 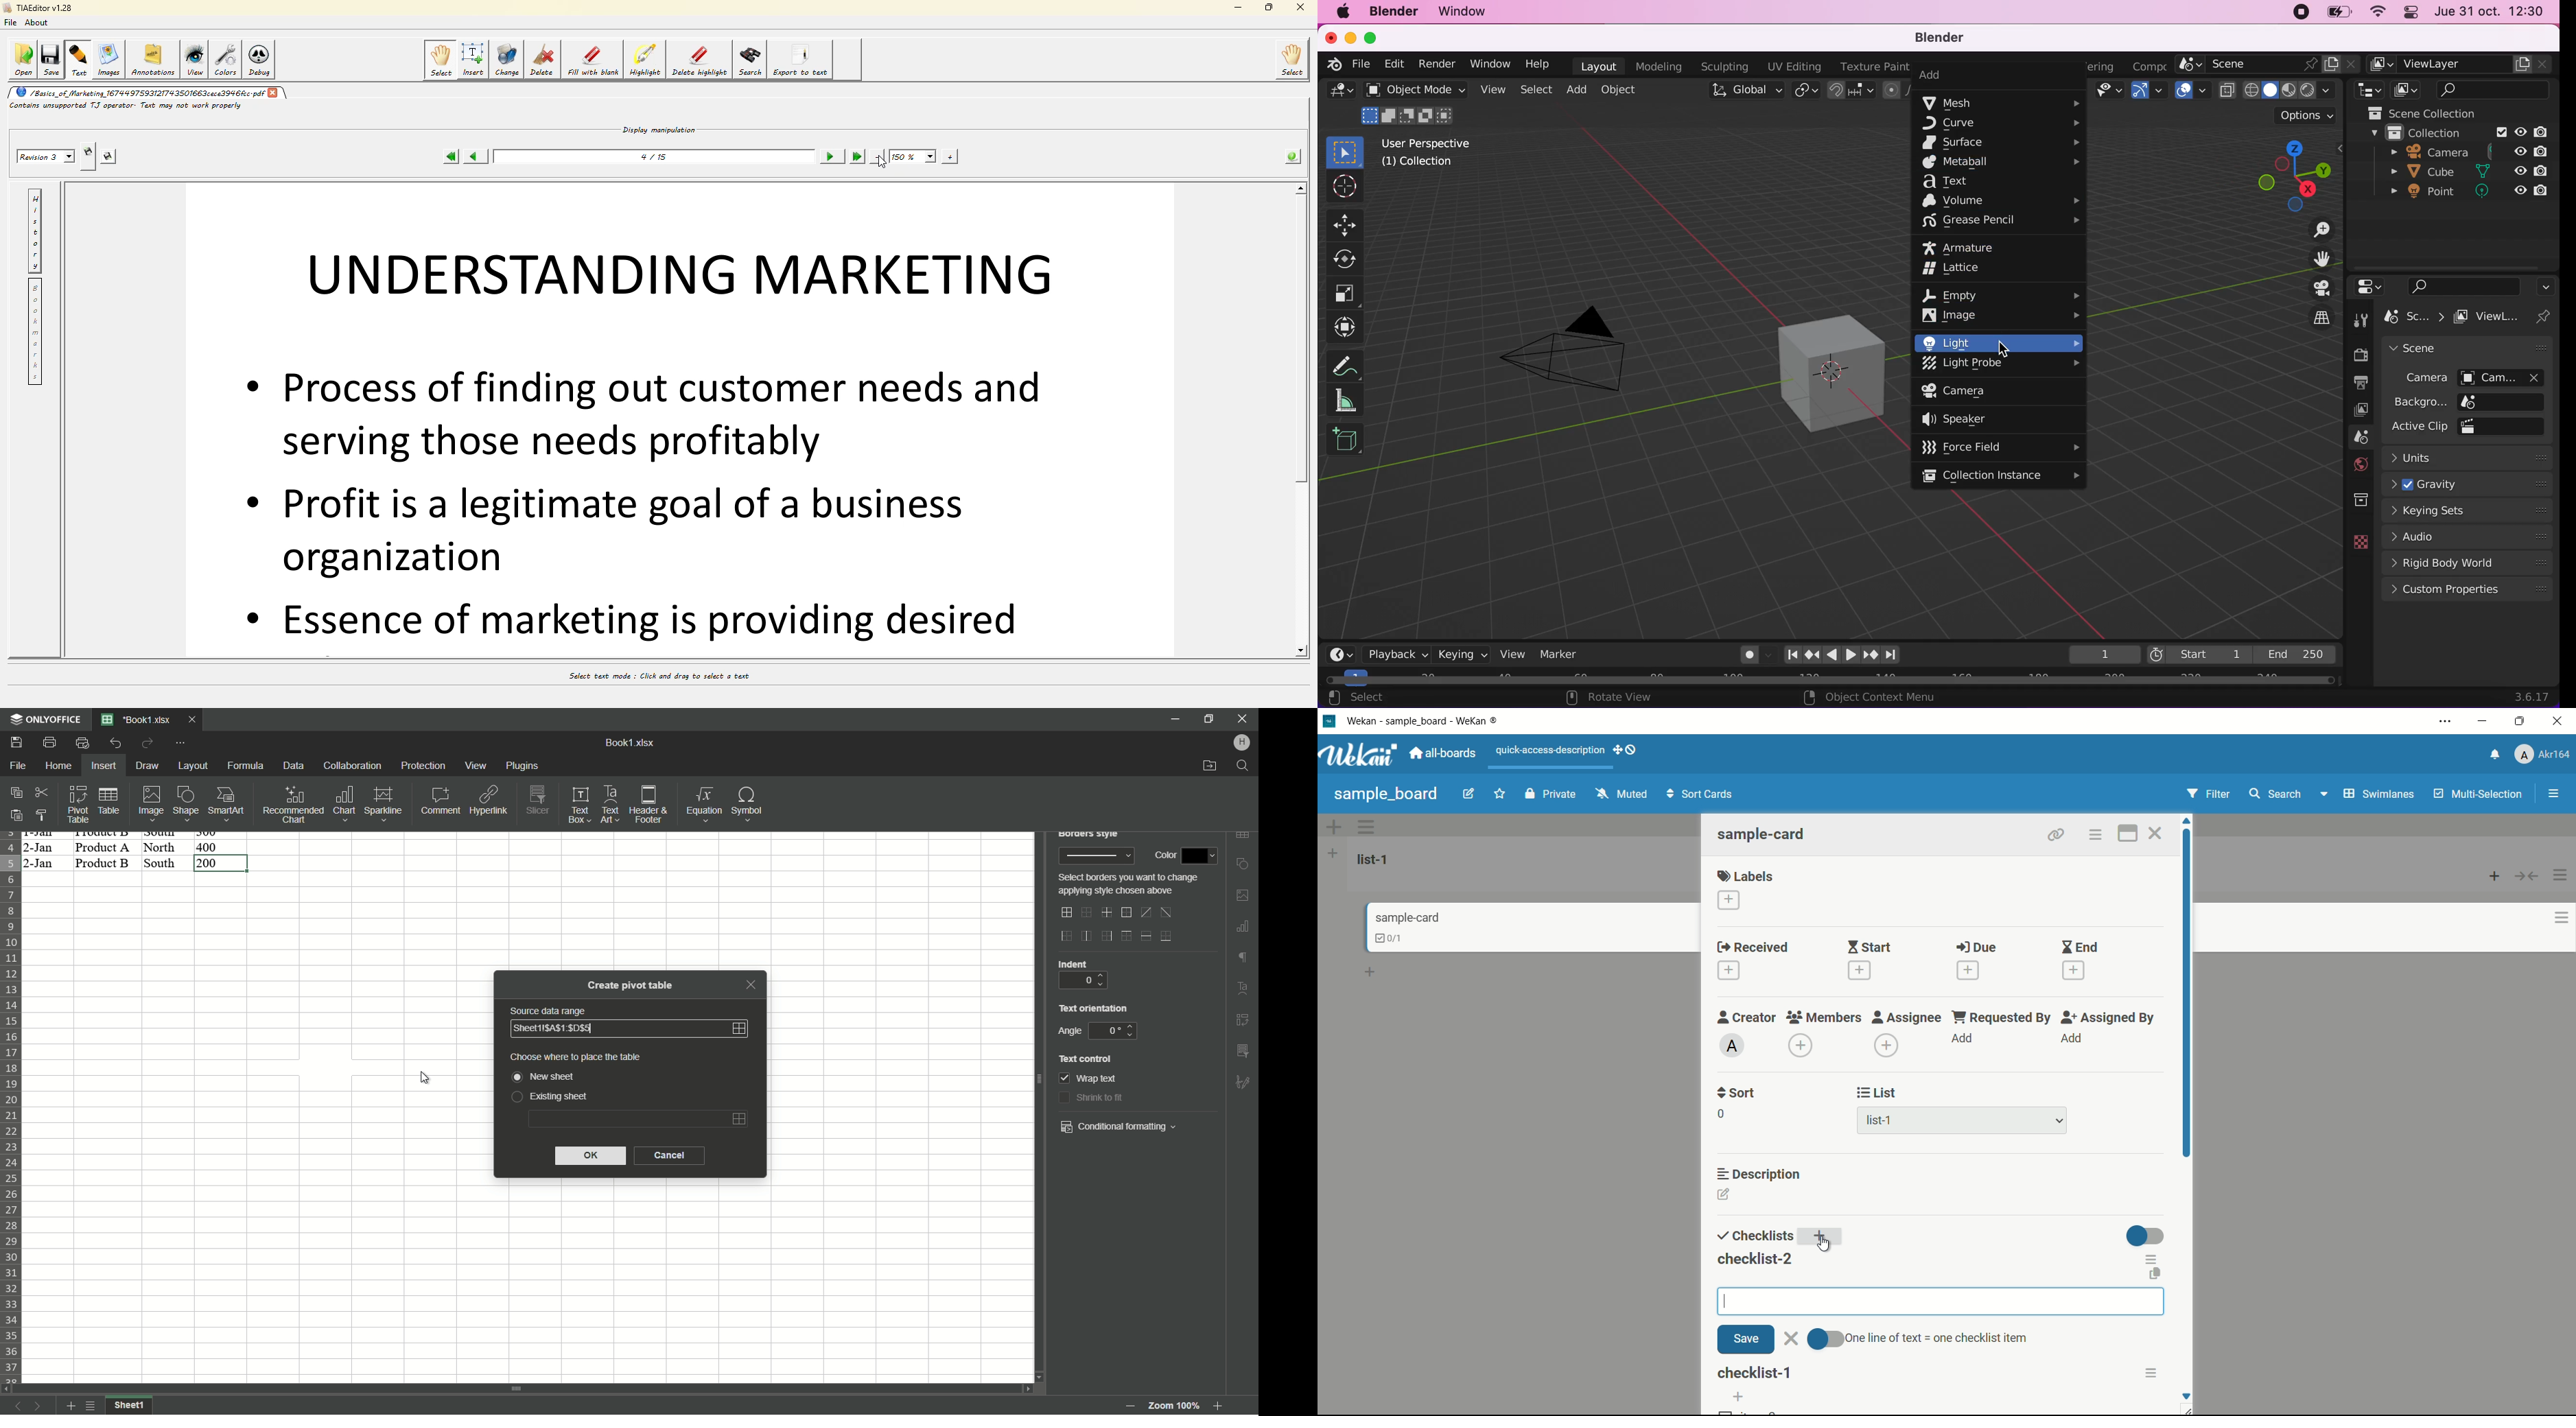 What do you see at coordinates (2470, 512) in the screenshot?
I see `keying sets` at bounding box center [2470, 512].